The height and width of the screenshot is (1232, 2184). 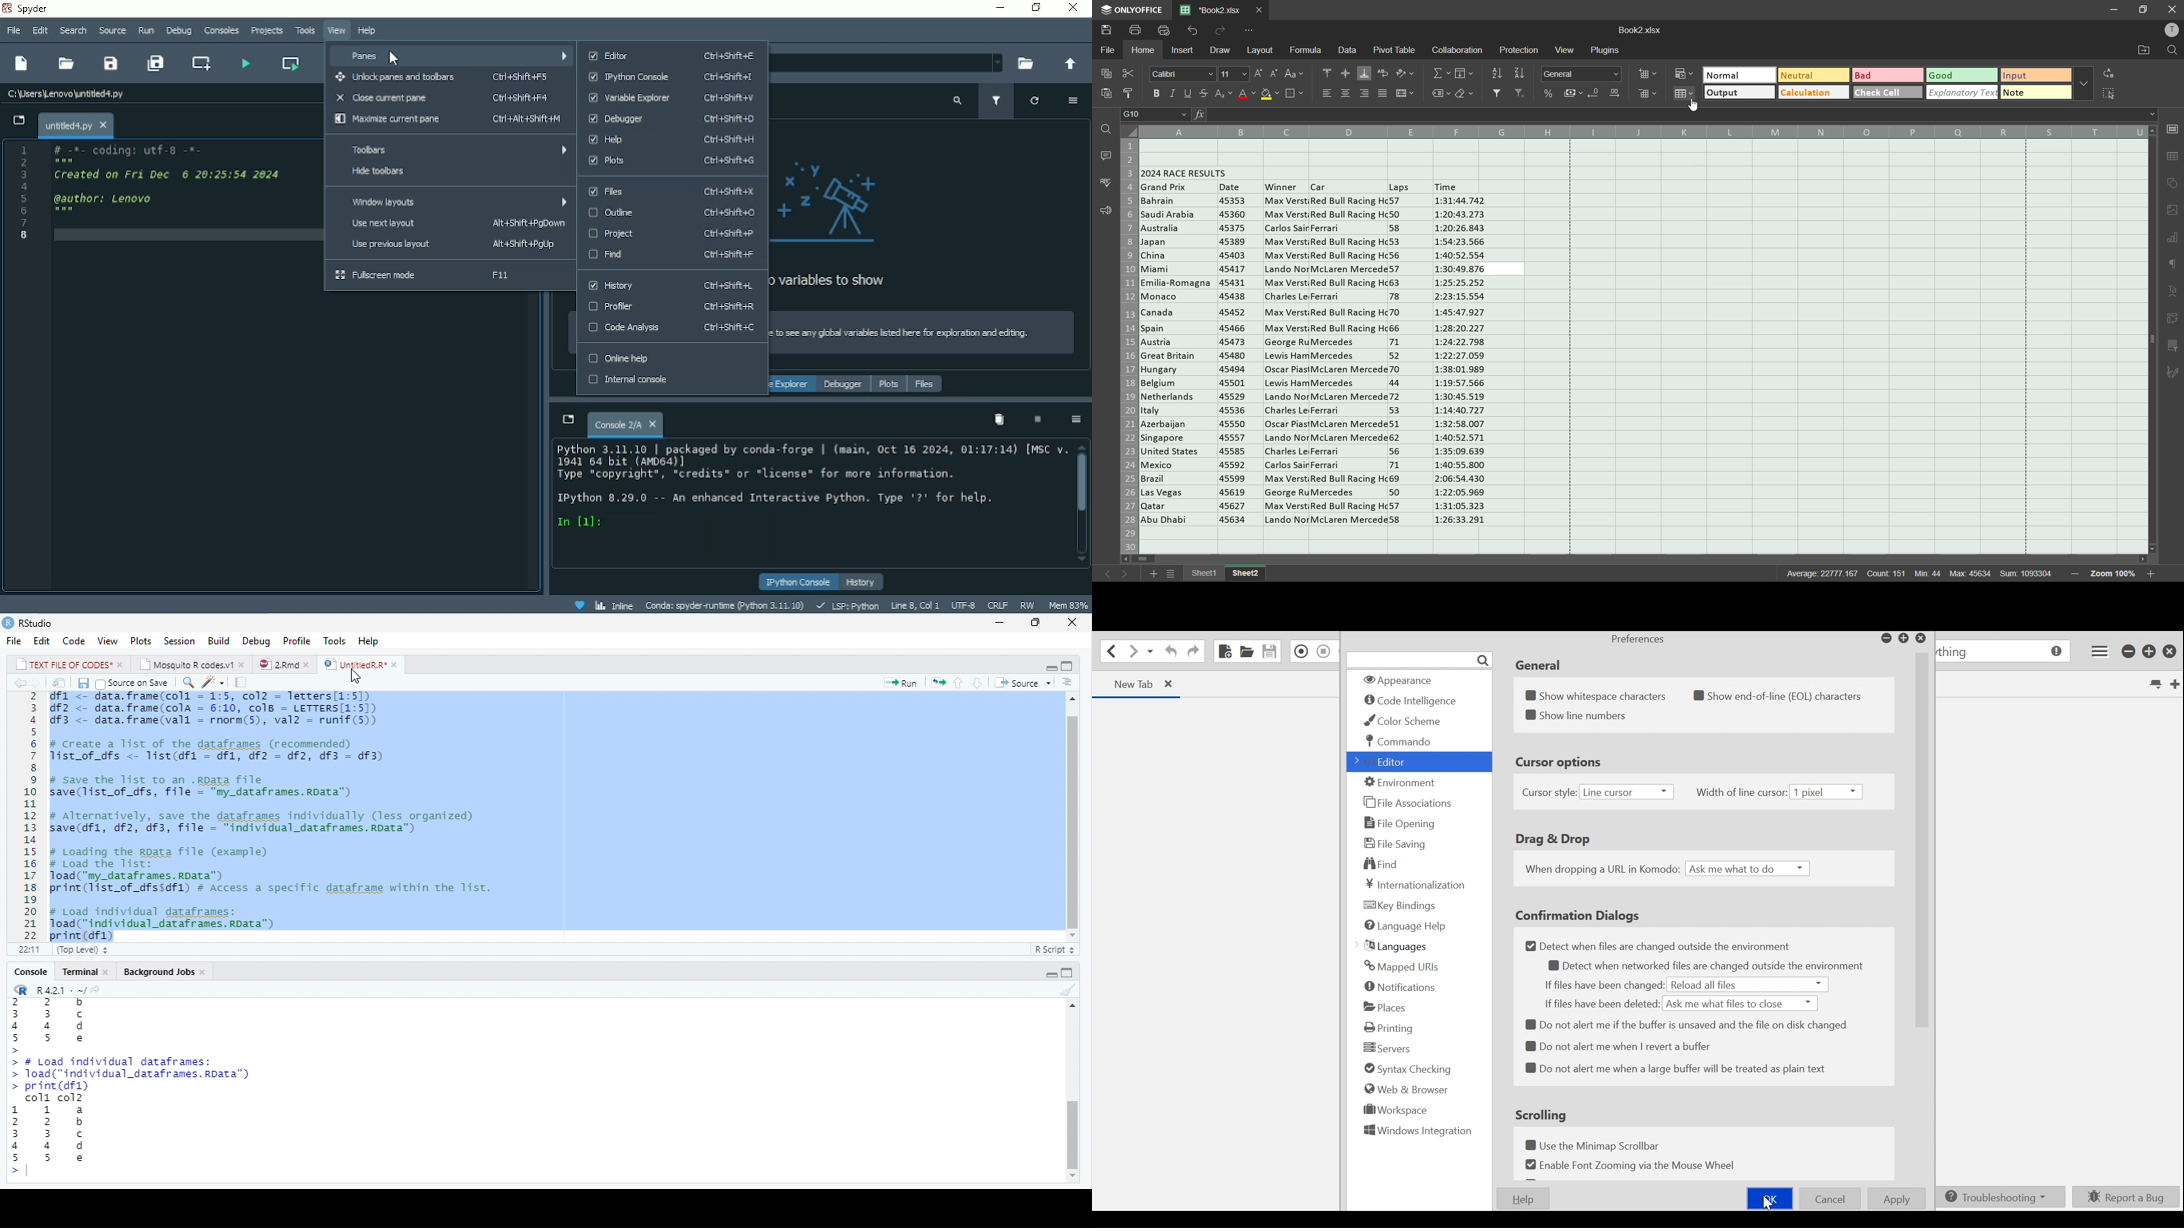 I want to click on zoom factor, so click(x=2114, y=574).